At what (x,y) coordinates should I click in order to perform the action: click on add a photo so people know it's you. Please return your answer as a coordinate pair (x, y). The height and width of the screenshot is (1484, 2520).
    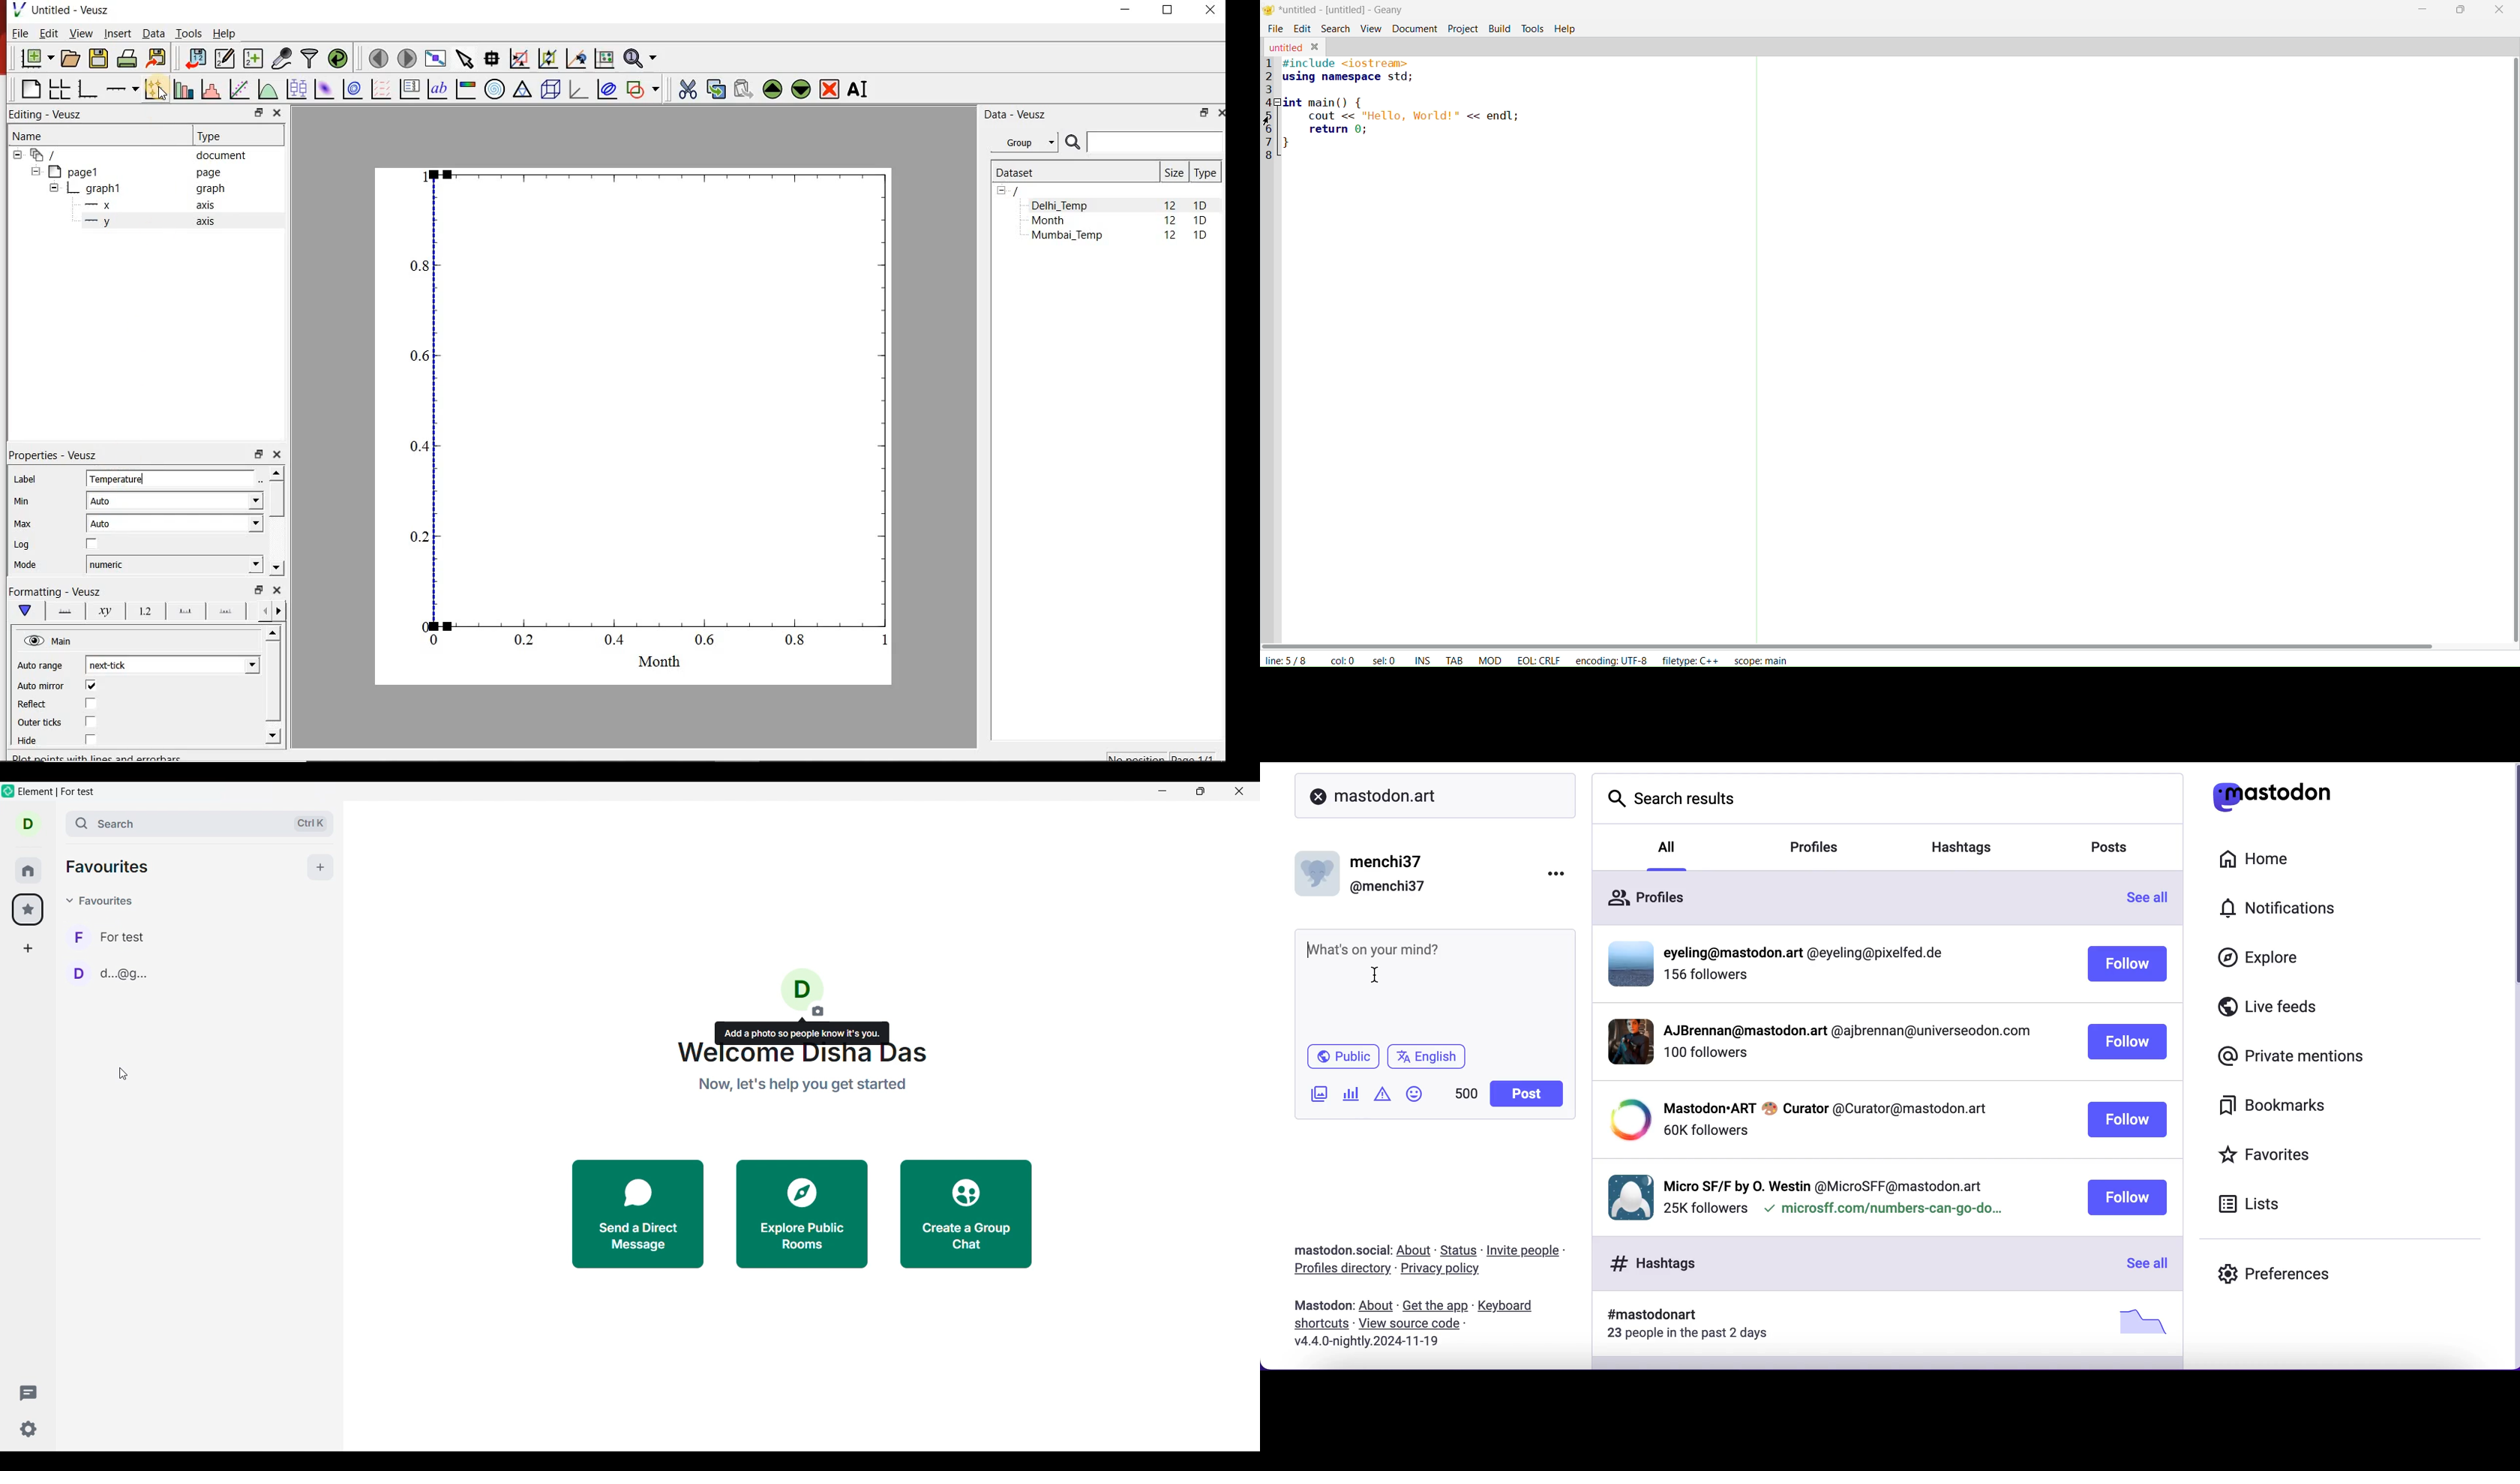
    Looking at the image, I should click on (804, 1032).